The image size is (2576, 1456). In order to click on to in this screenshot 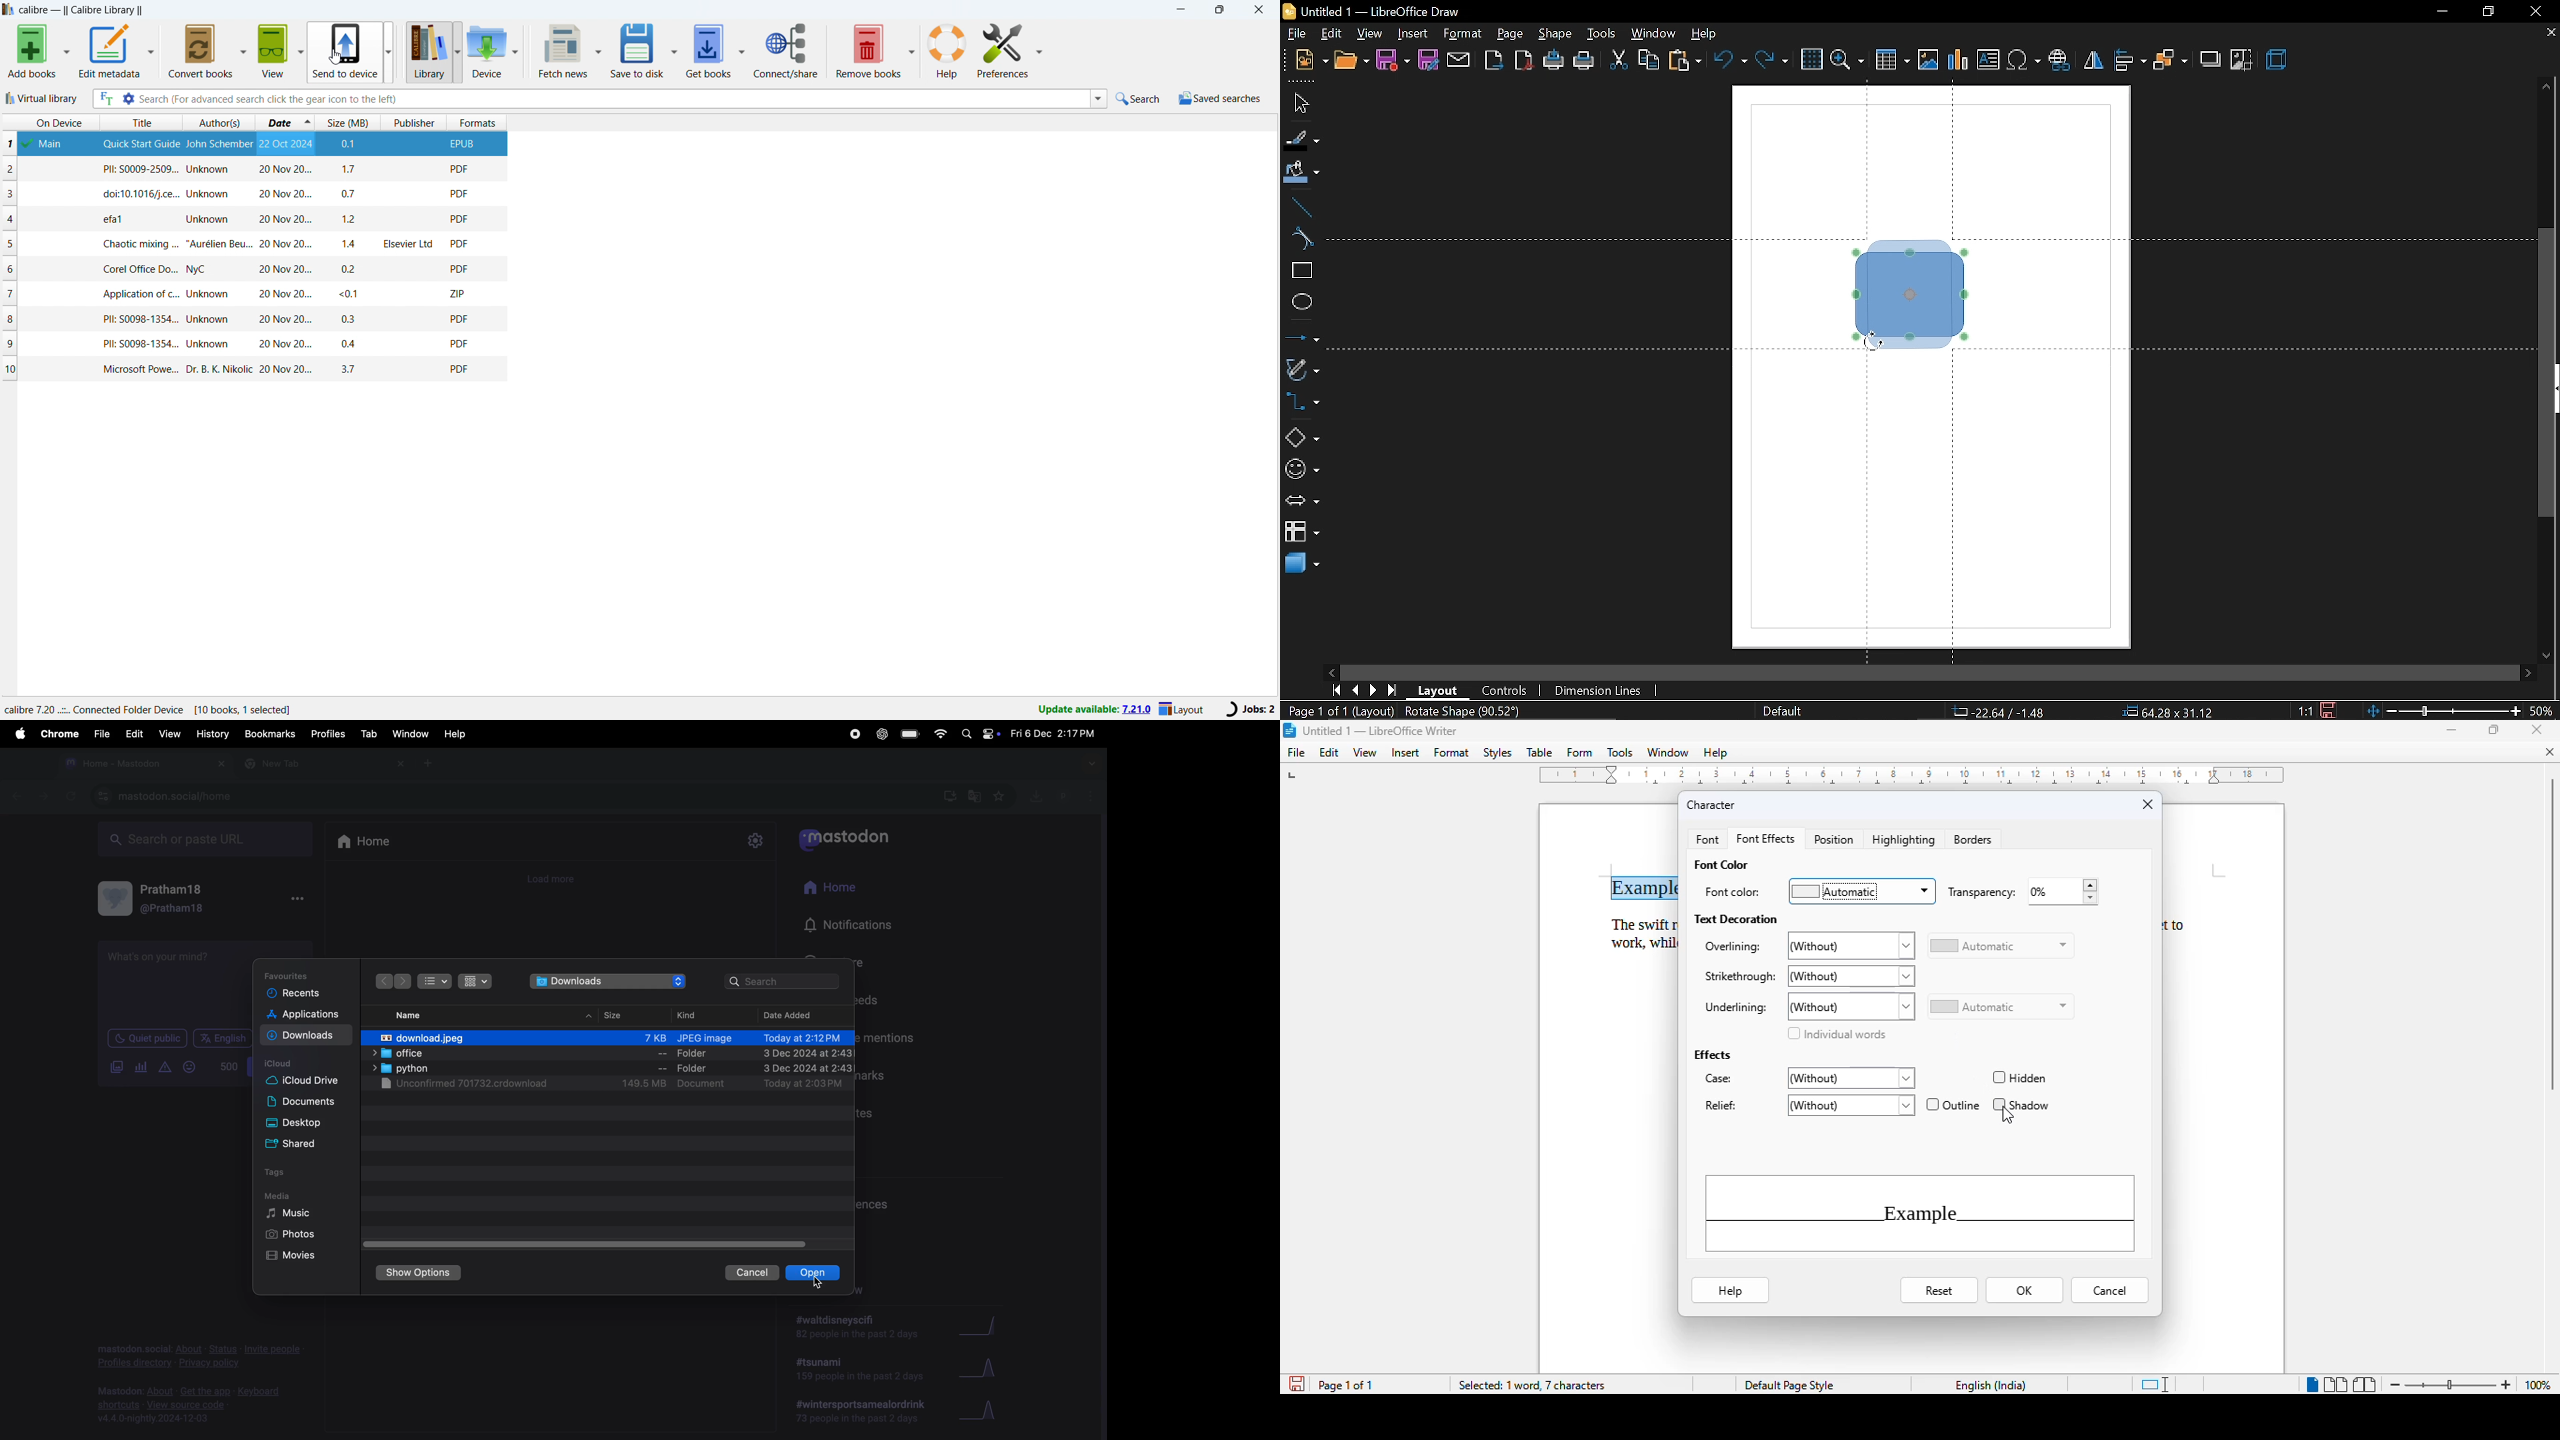, I will do `click(2182, 924)`.